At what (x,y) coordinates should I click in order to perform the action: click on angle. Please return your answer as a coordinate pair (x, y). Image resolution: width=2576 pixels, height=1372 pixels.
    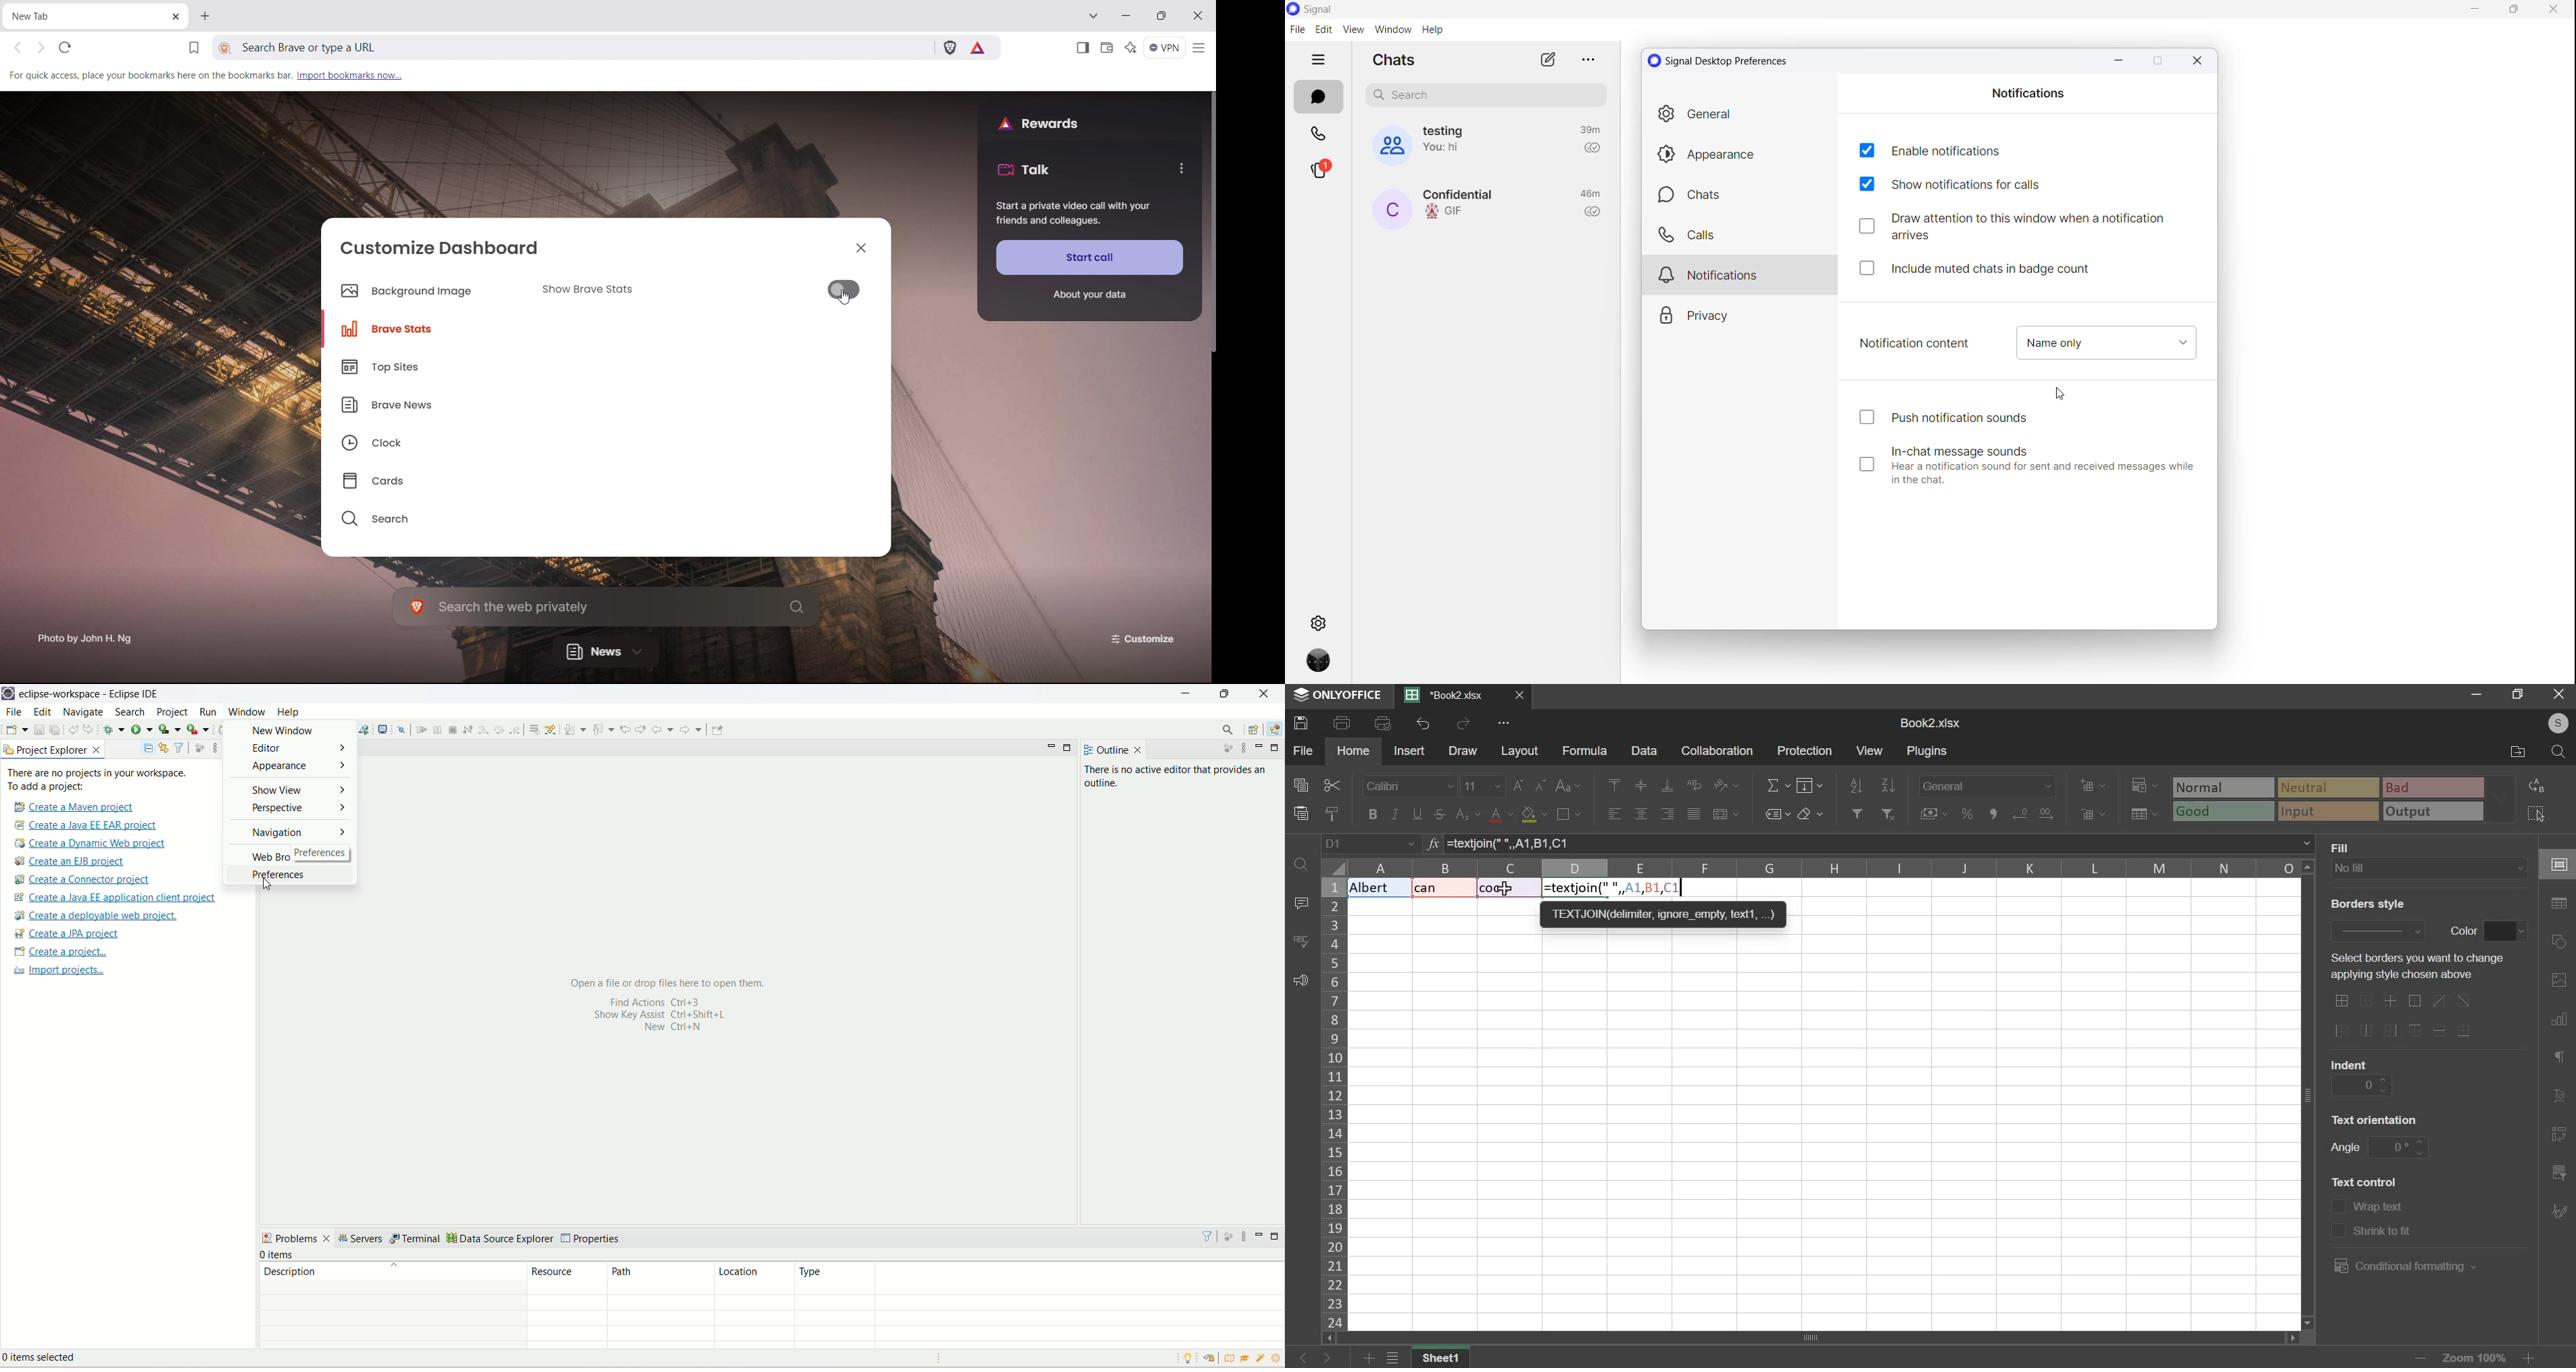
    Looking at the image, I should click on (2400, 1146).